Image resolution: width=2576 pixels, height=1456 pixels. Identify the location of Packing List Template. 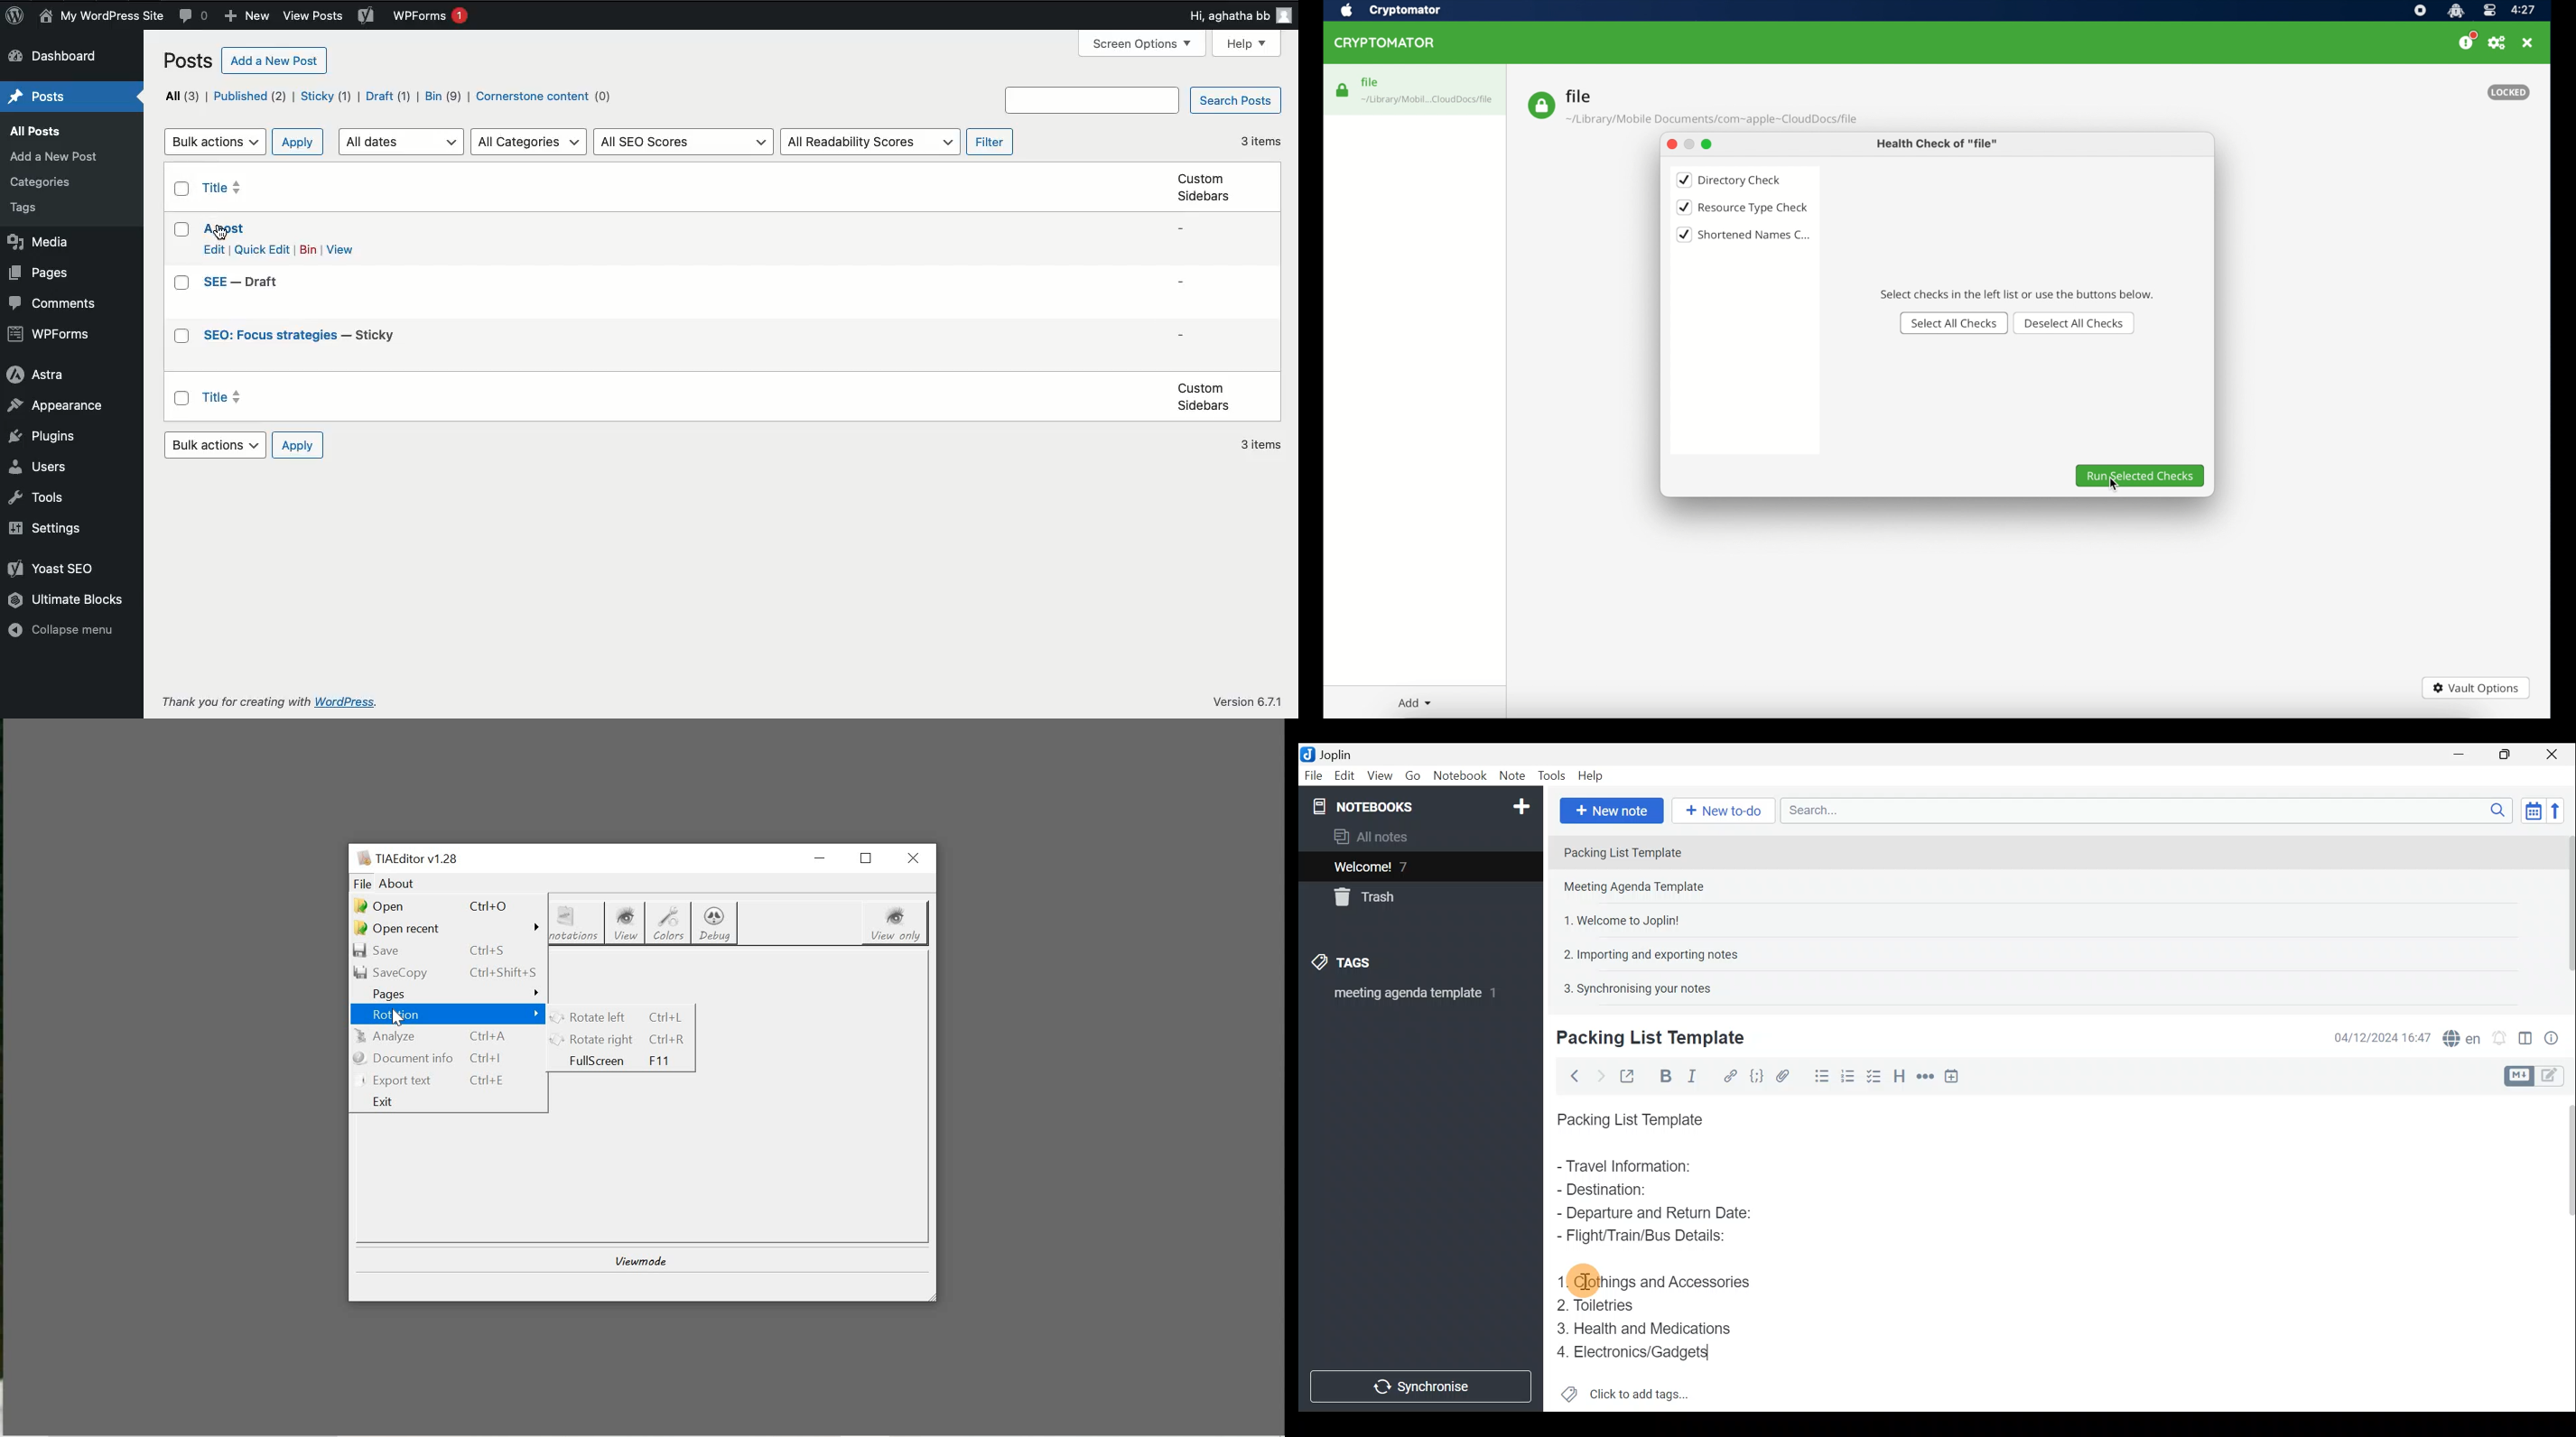
(1627, 1116).